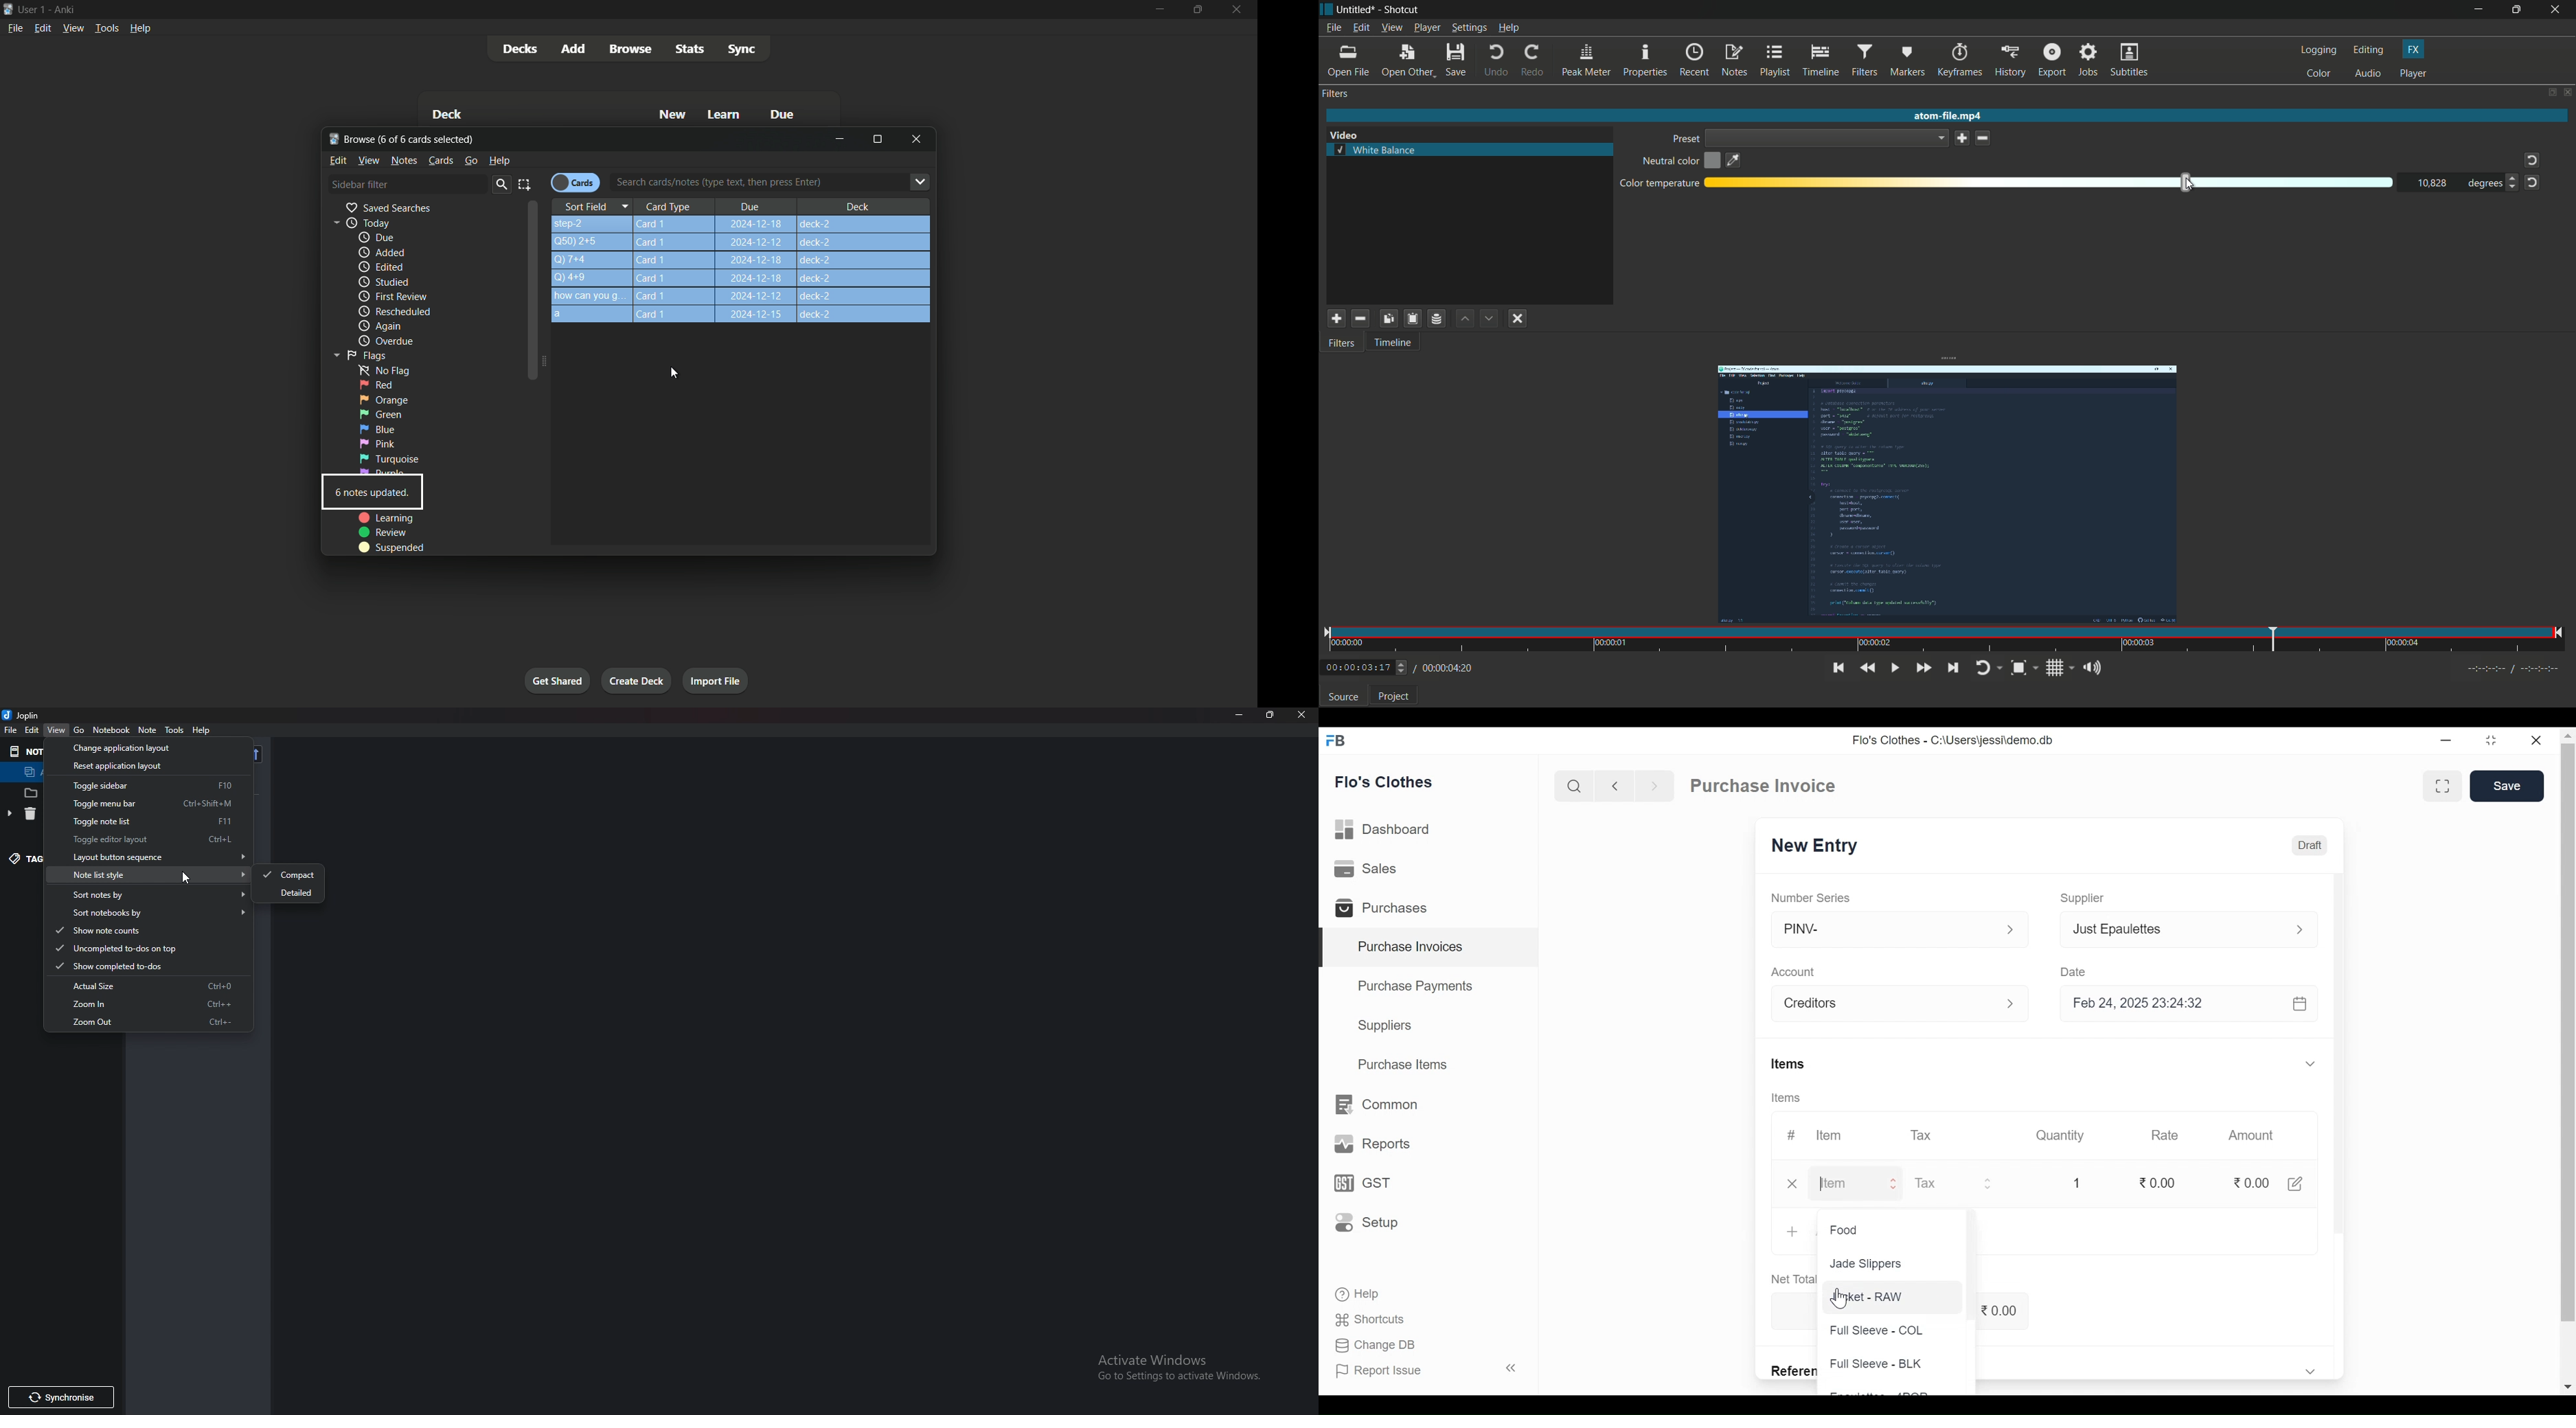 This screenshot has width=2576, height=1428. Describe the element at coordinates (1437, 318) in the screenshot. I see `save filter set` at that location.